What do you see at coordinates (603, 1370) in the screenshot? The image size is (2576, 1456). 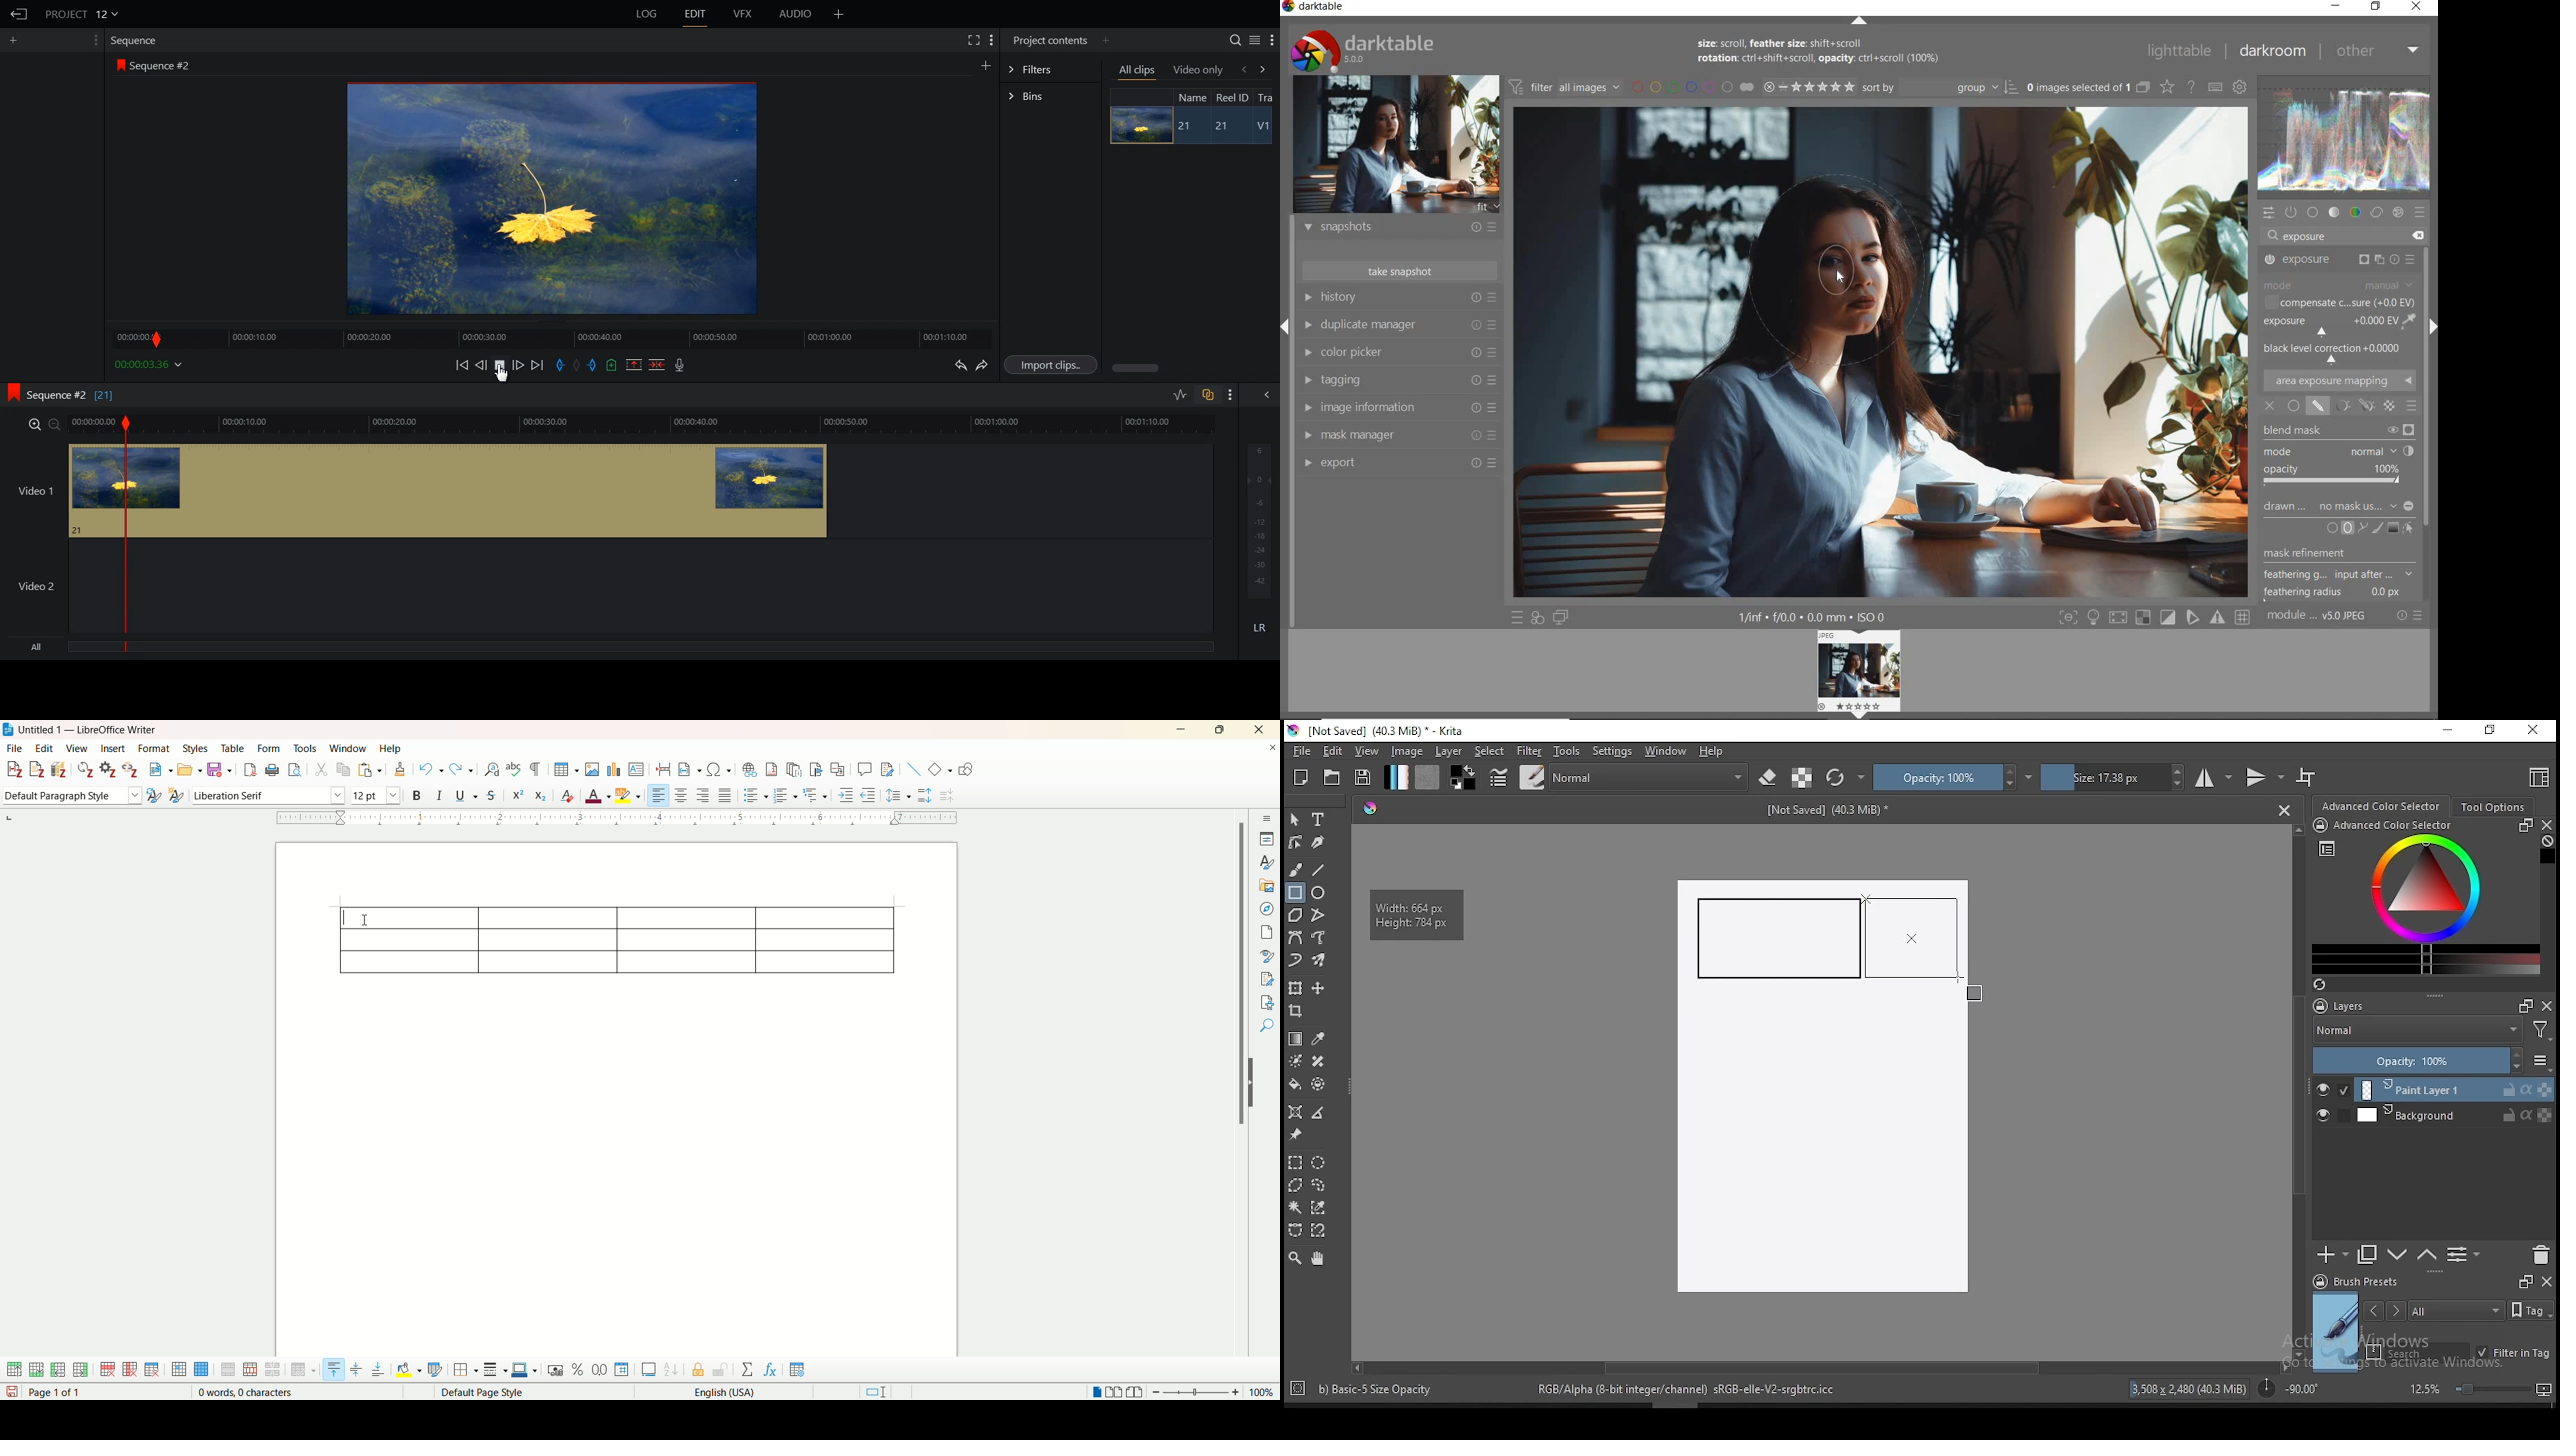 I see `format as decimal` at bounding box center [603, 1370].